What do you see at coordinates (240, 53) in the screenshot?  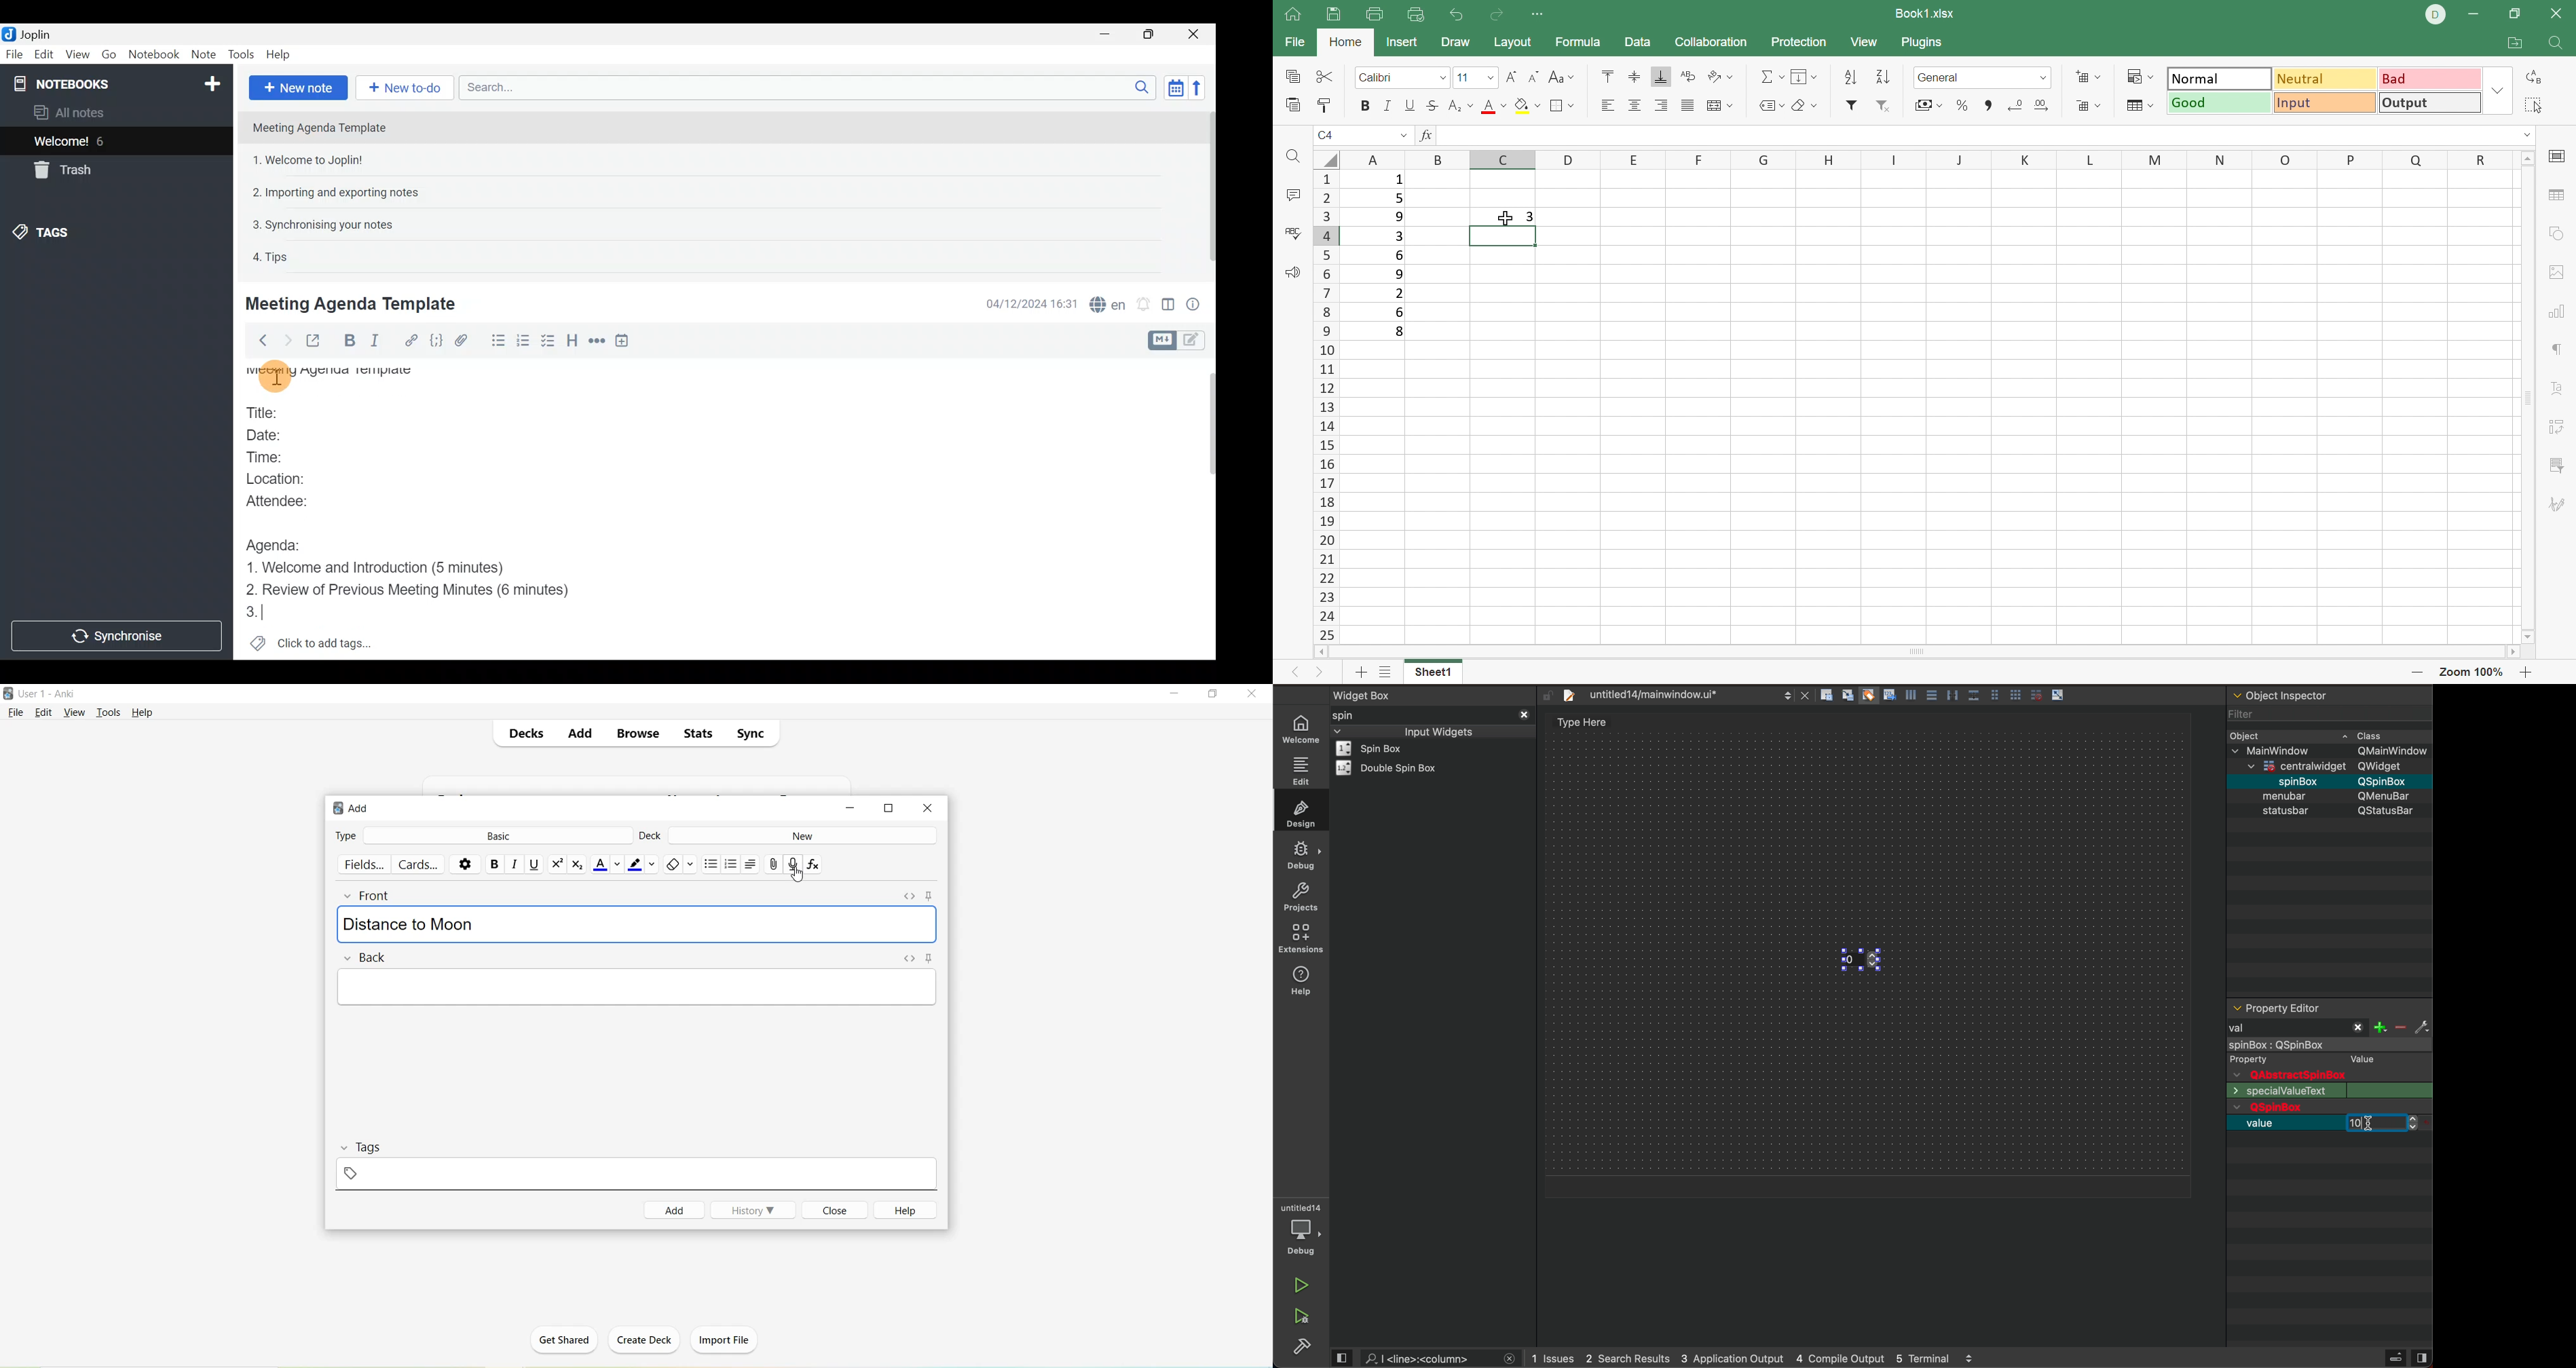 I see `Tools` at bounding box center [240, 53].